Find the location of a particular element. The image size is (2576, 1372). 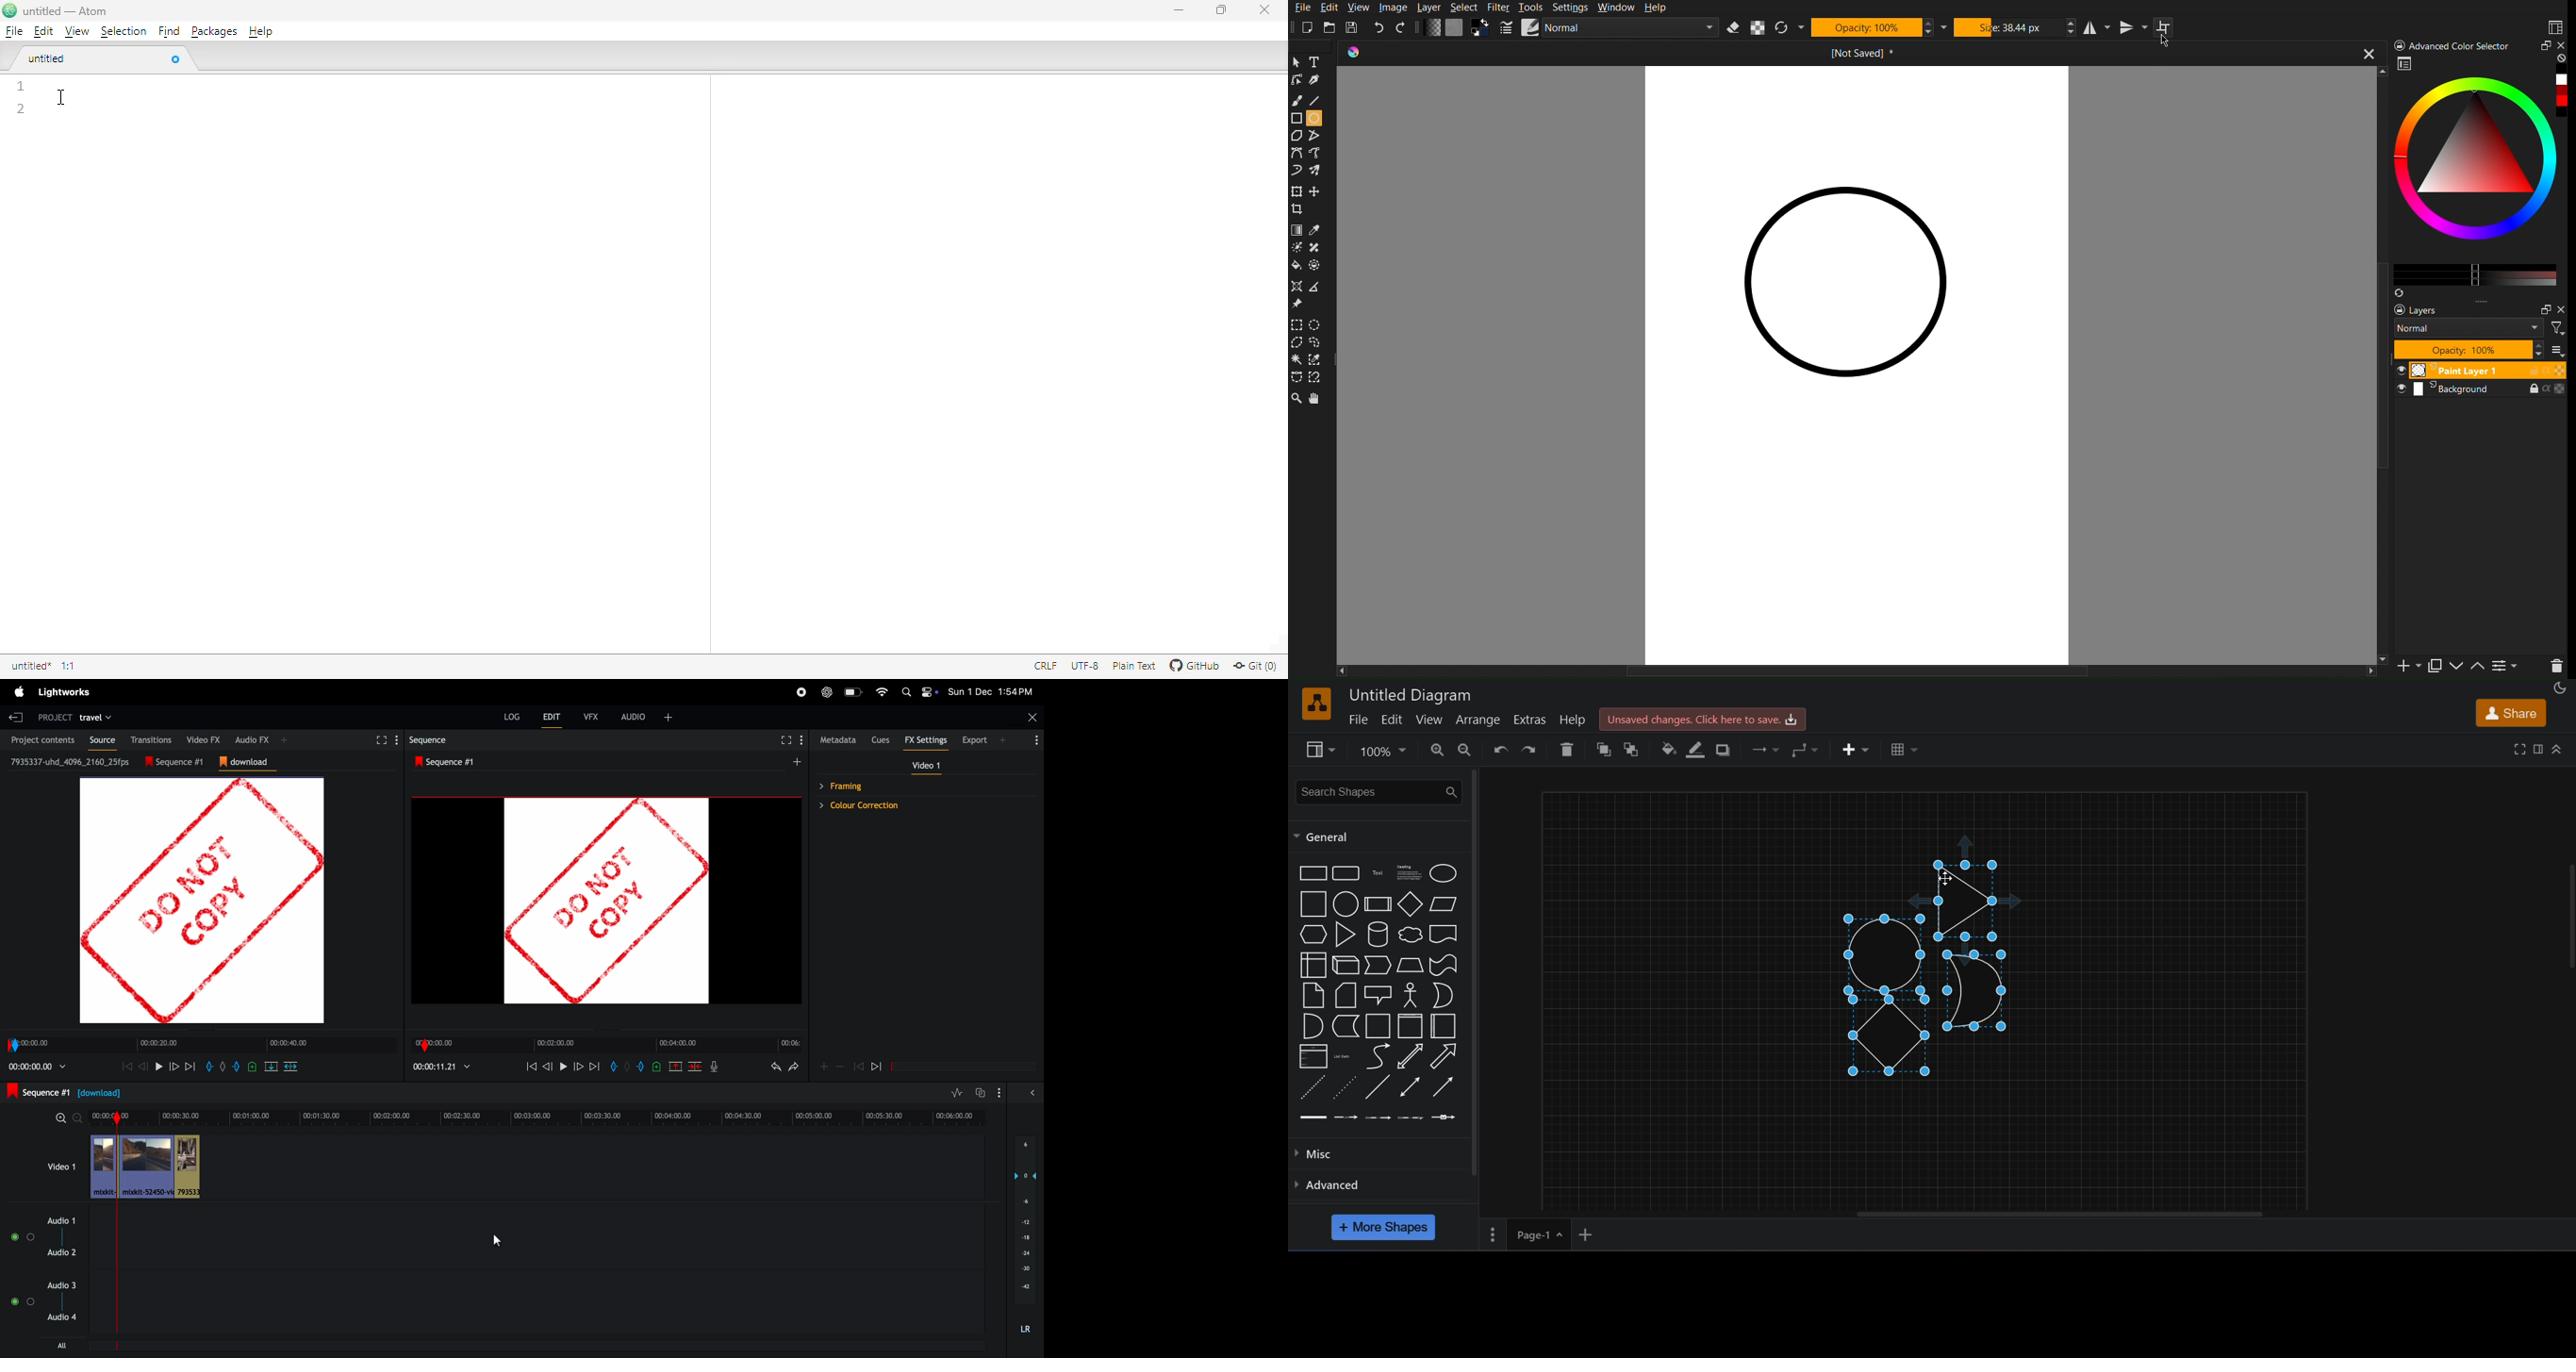

Opacity 100% is located at coordinates (2470, 349).